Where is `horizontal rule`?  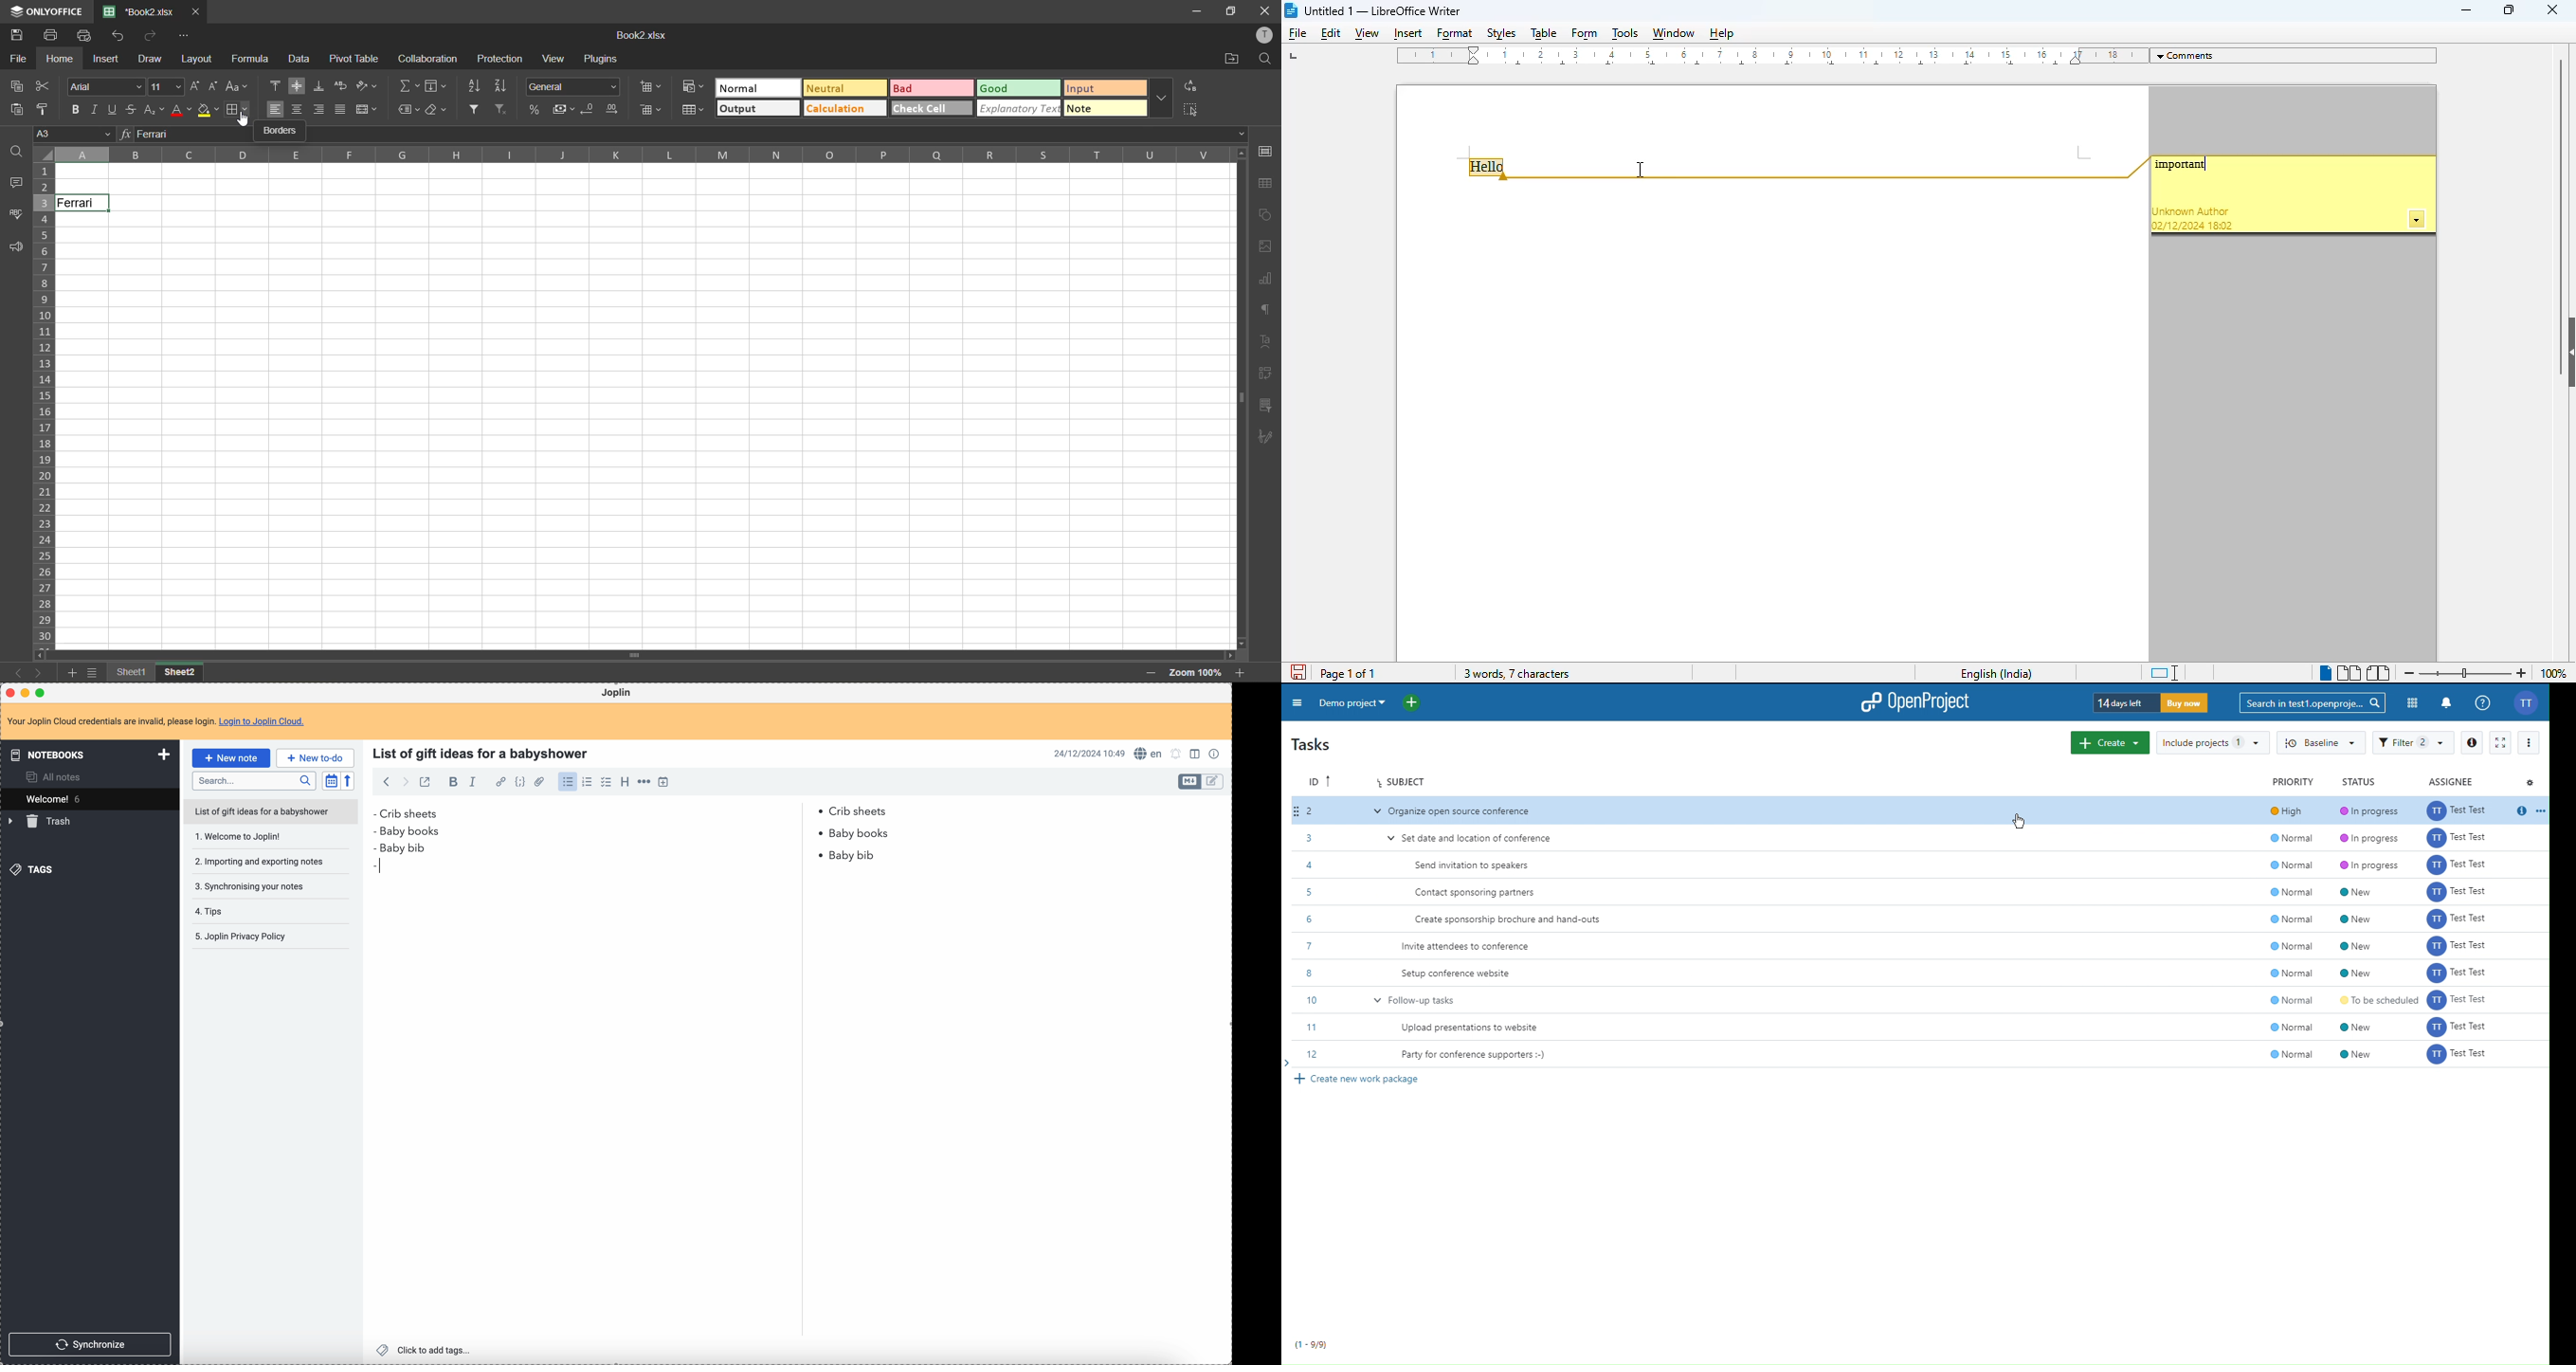 horizontal rule is located at coordinates (646, 782).